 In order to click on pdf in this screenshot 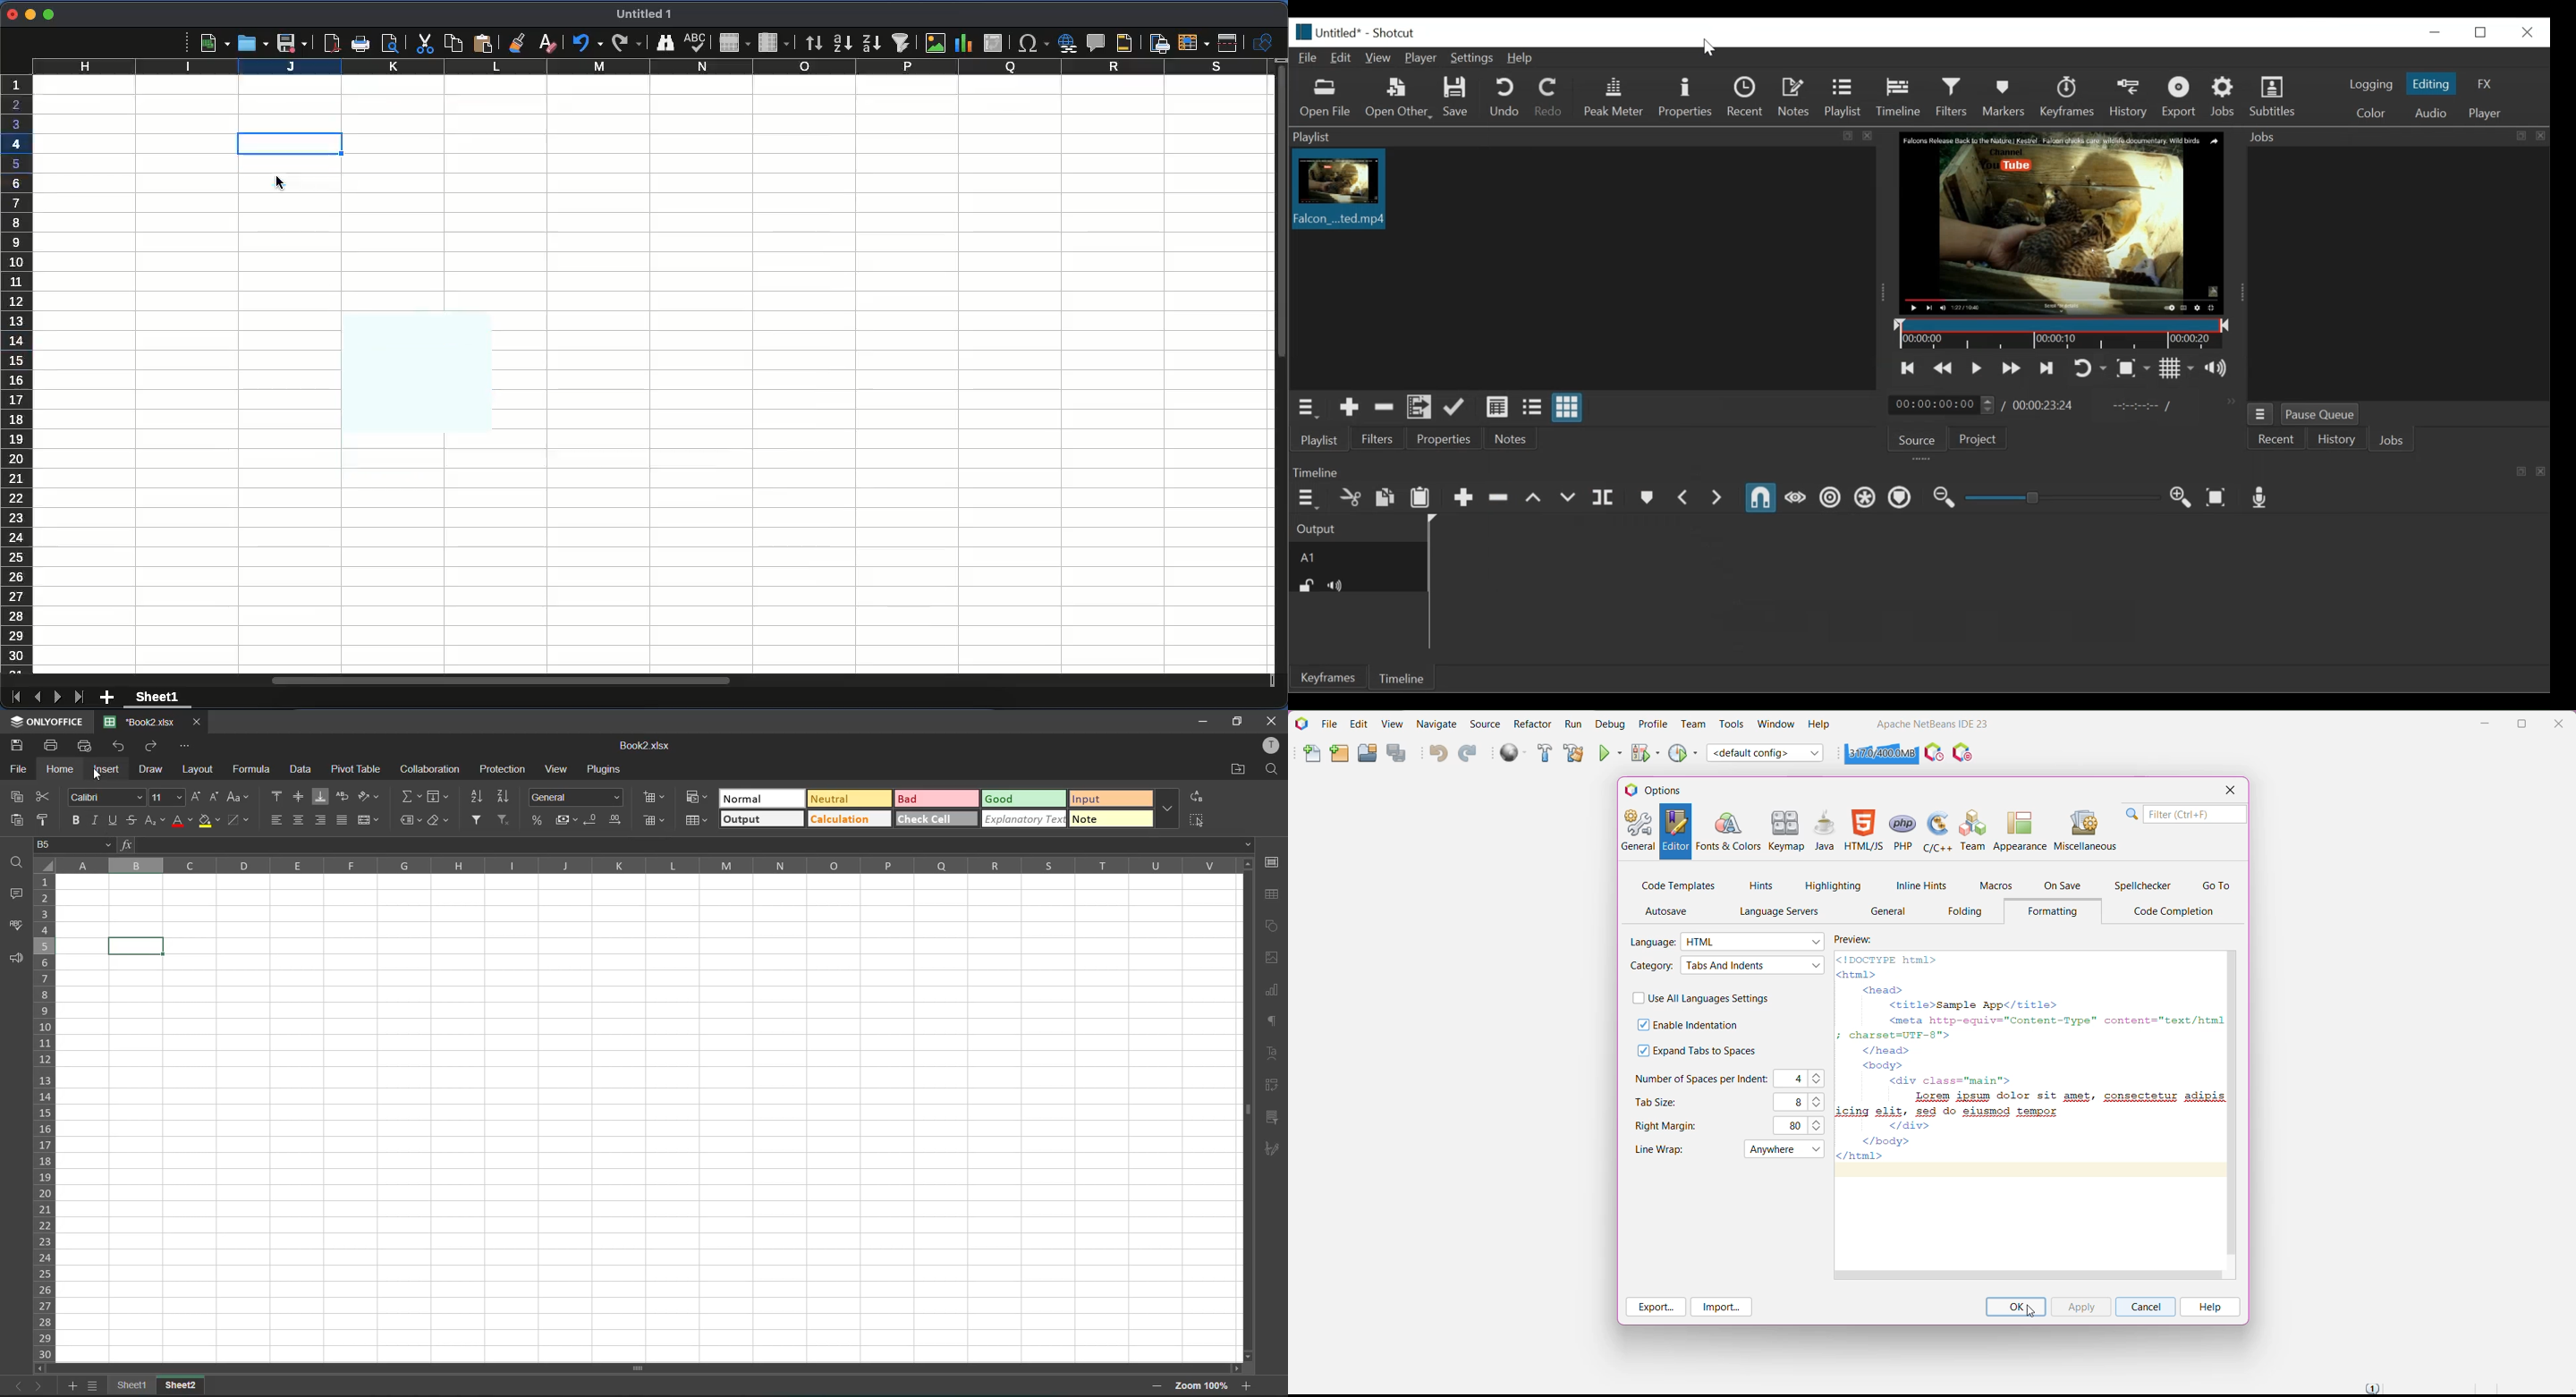, I will do `click(332, 43)`.